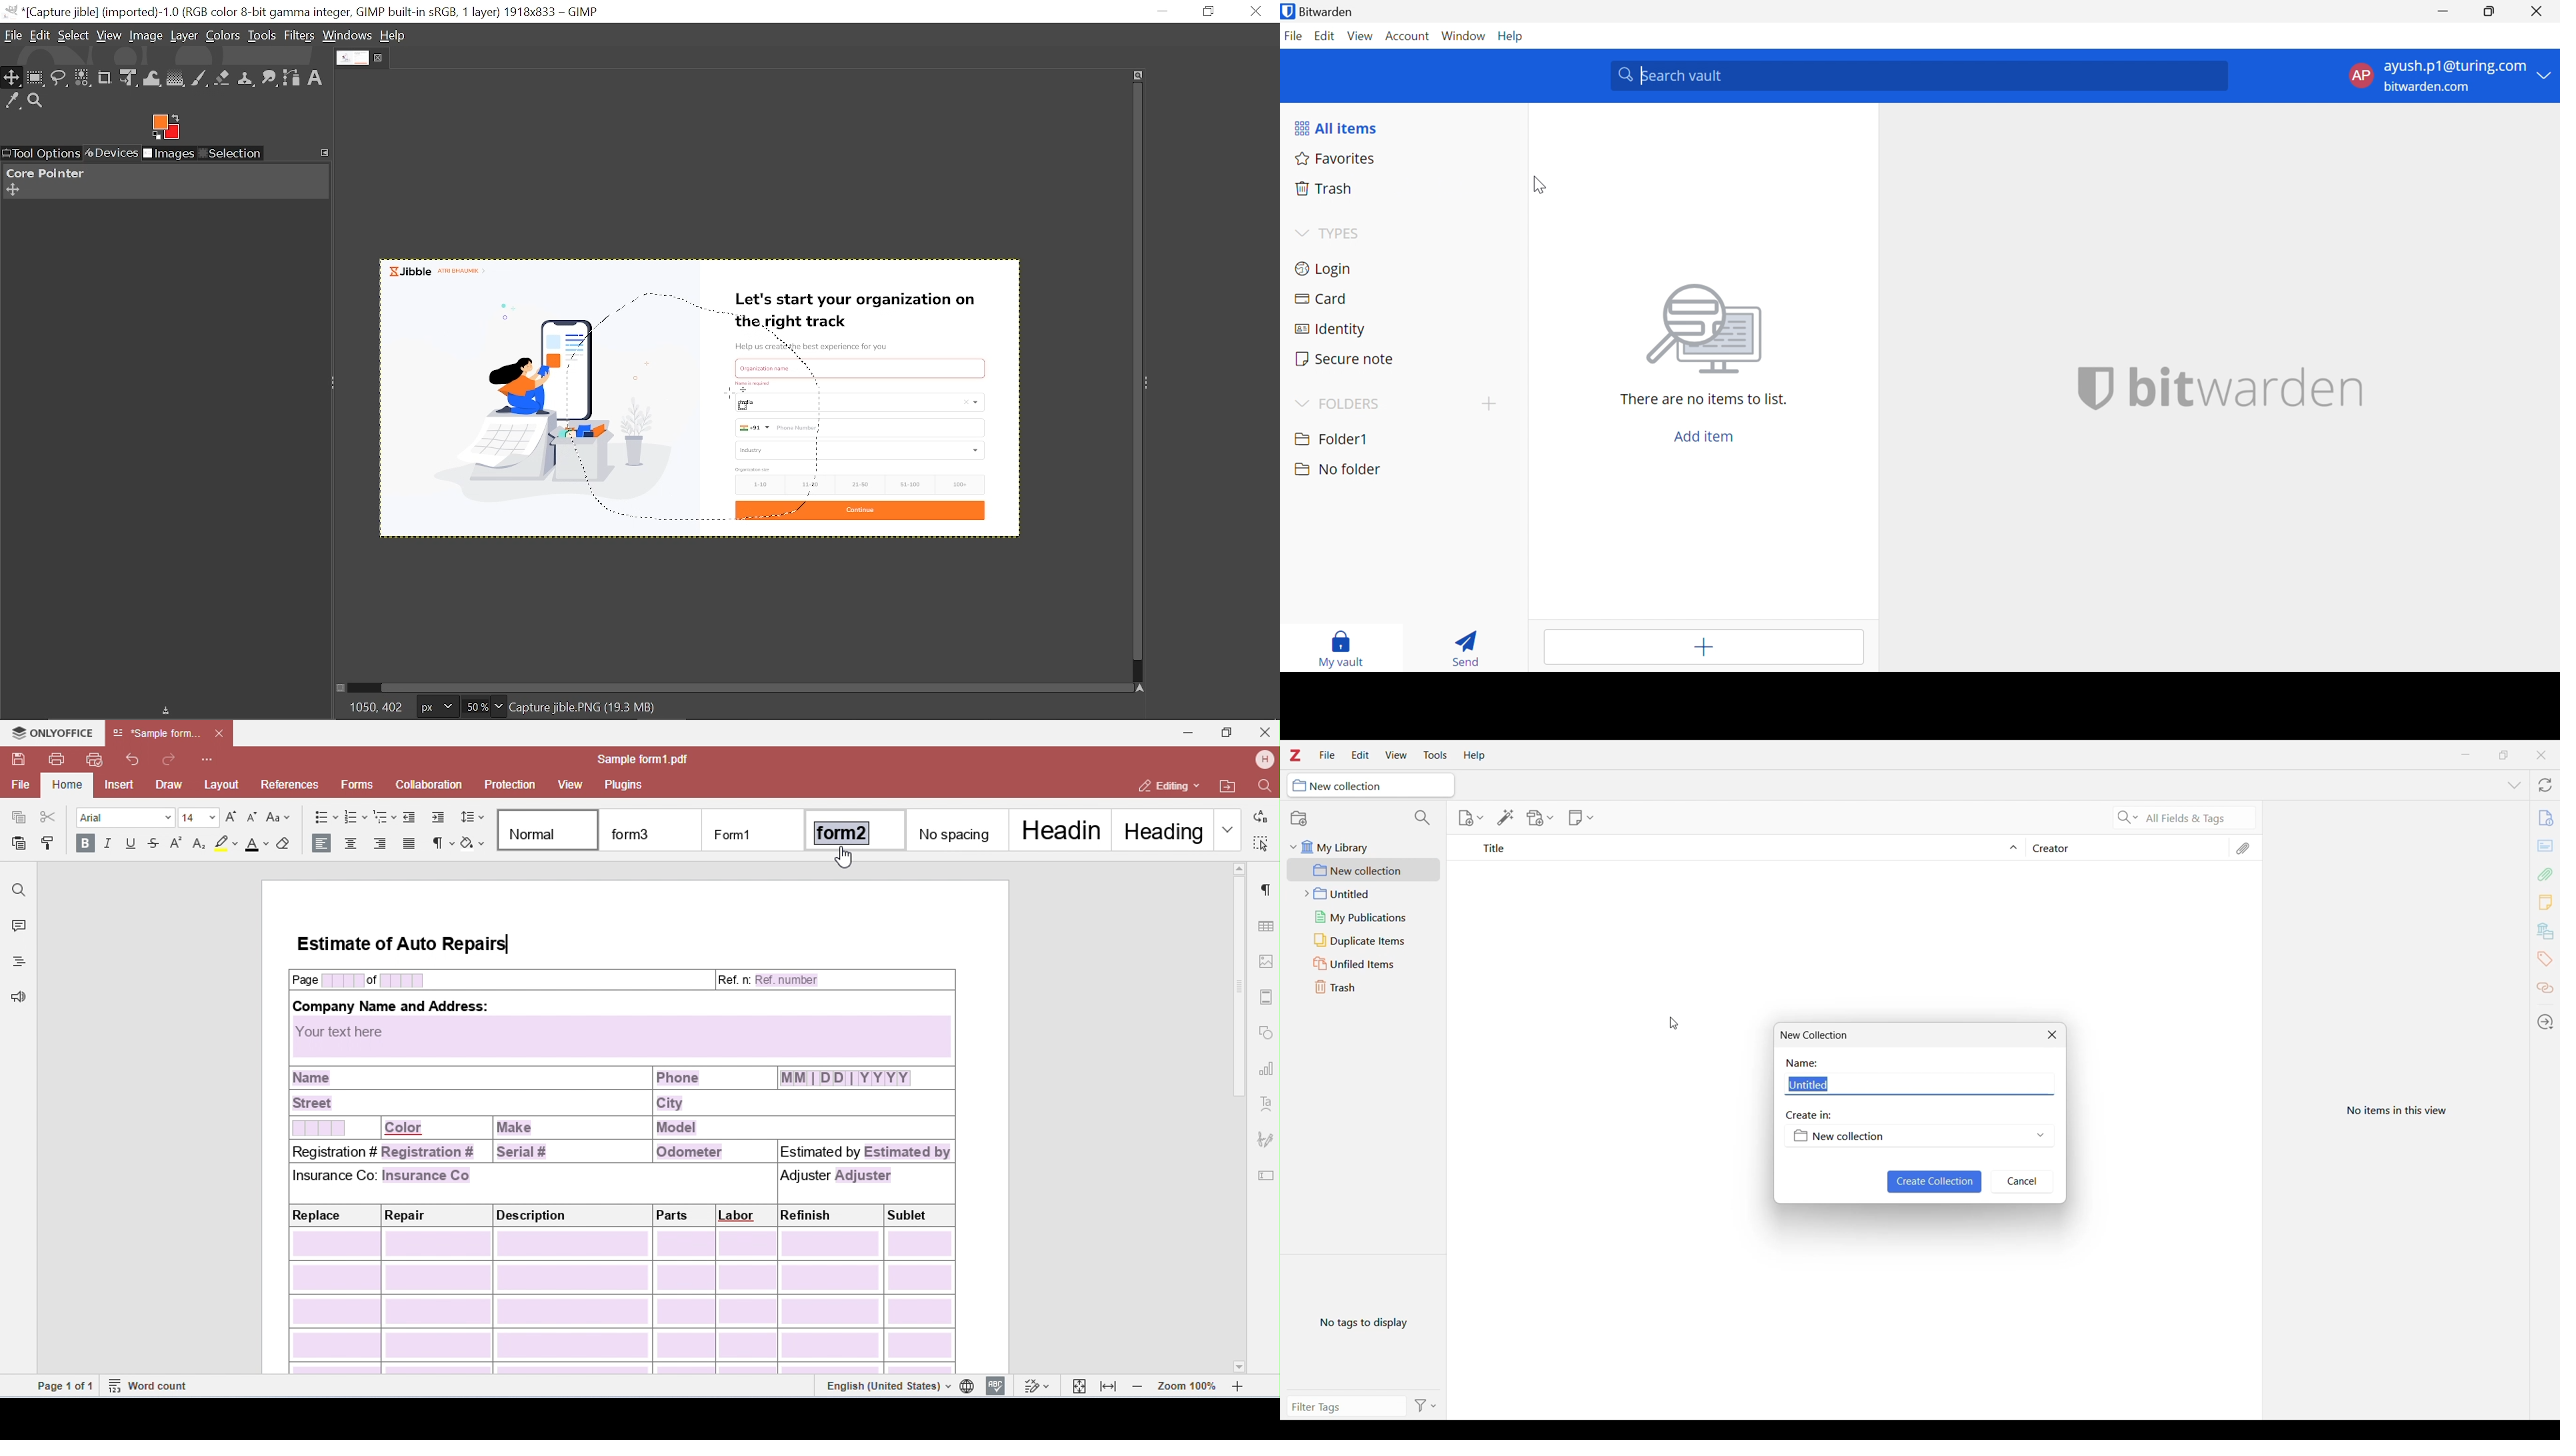  Describe the element at coordinates (1362, 35) in the screenshot. I see `View` at that location.